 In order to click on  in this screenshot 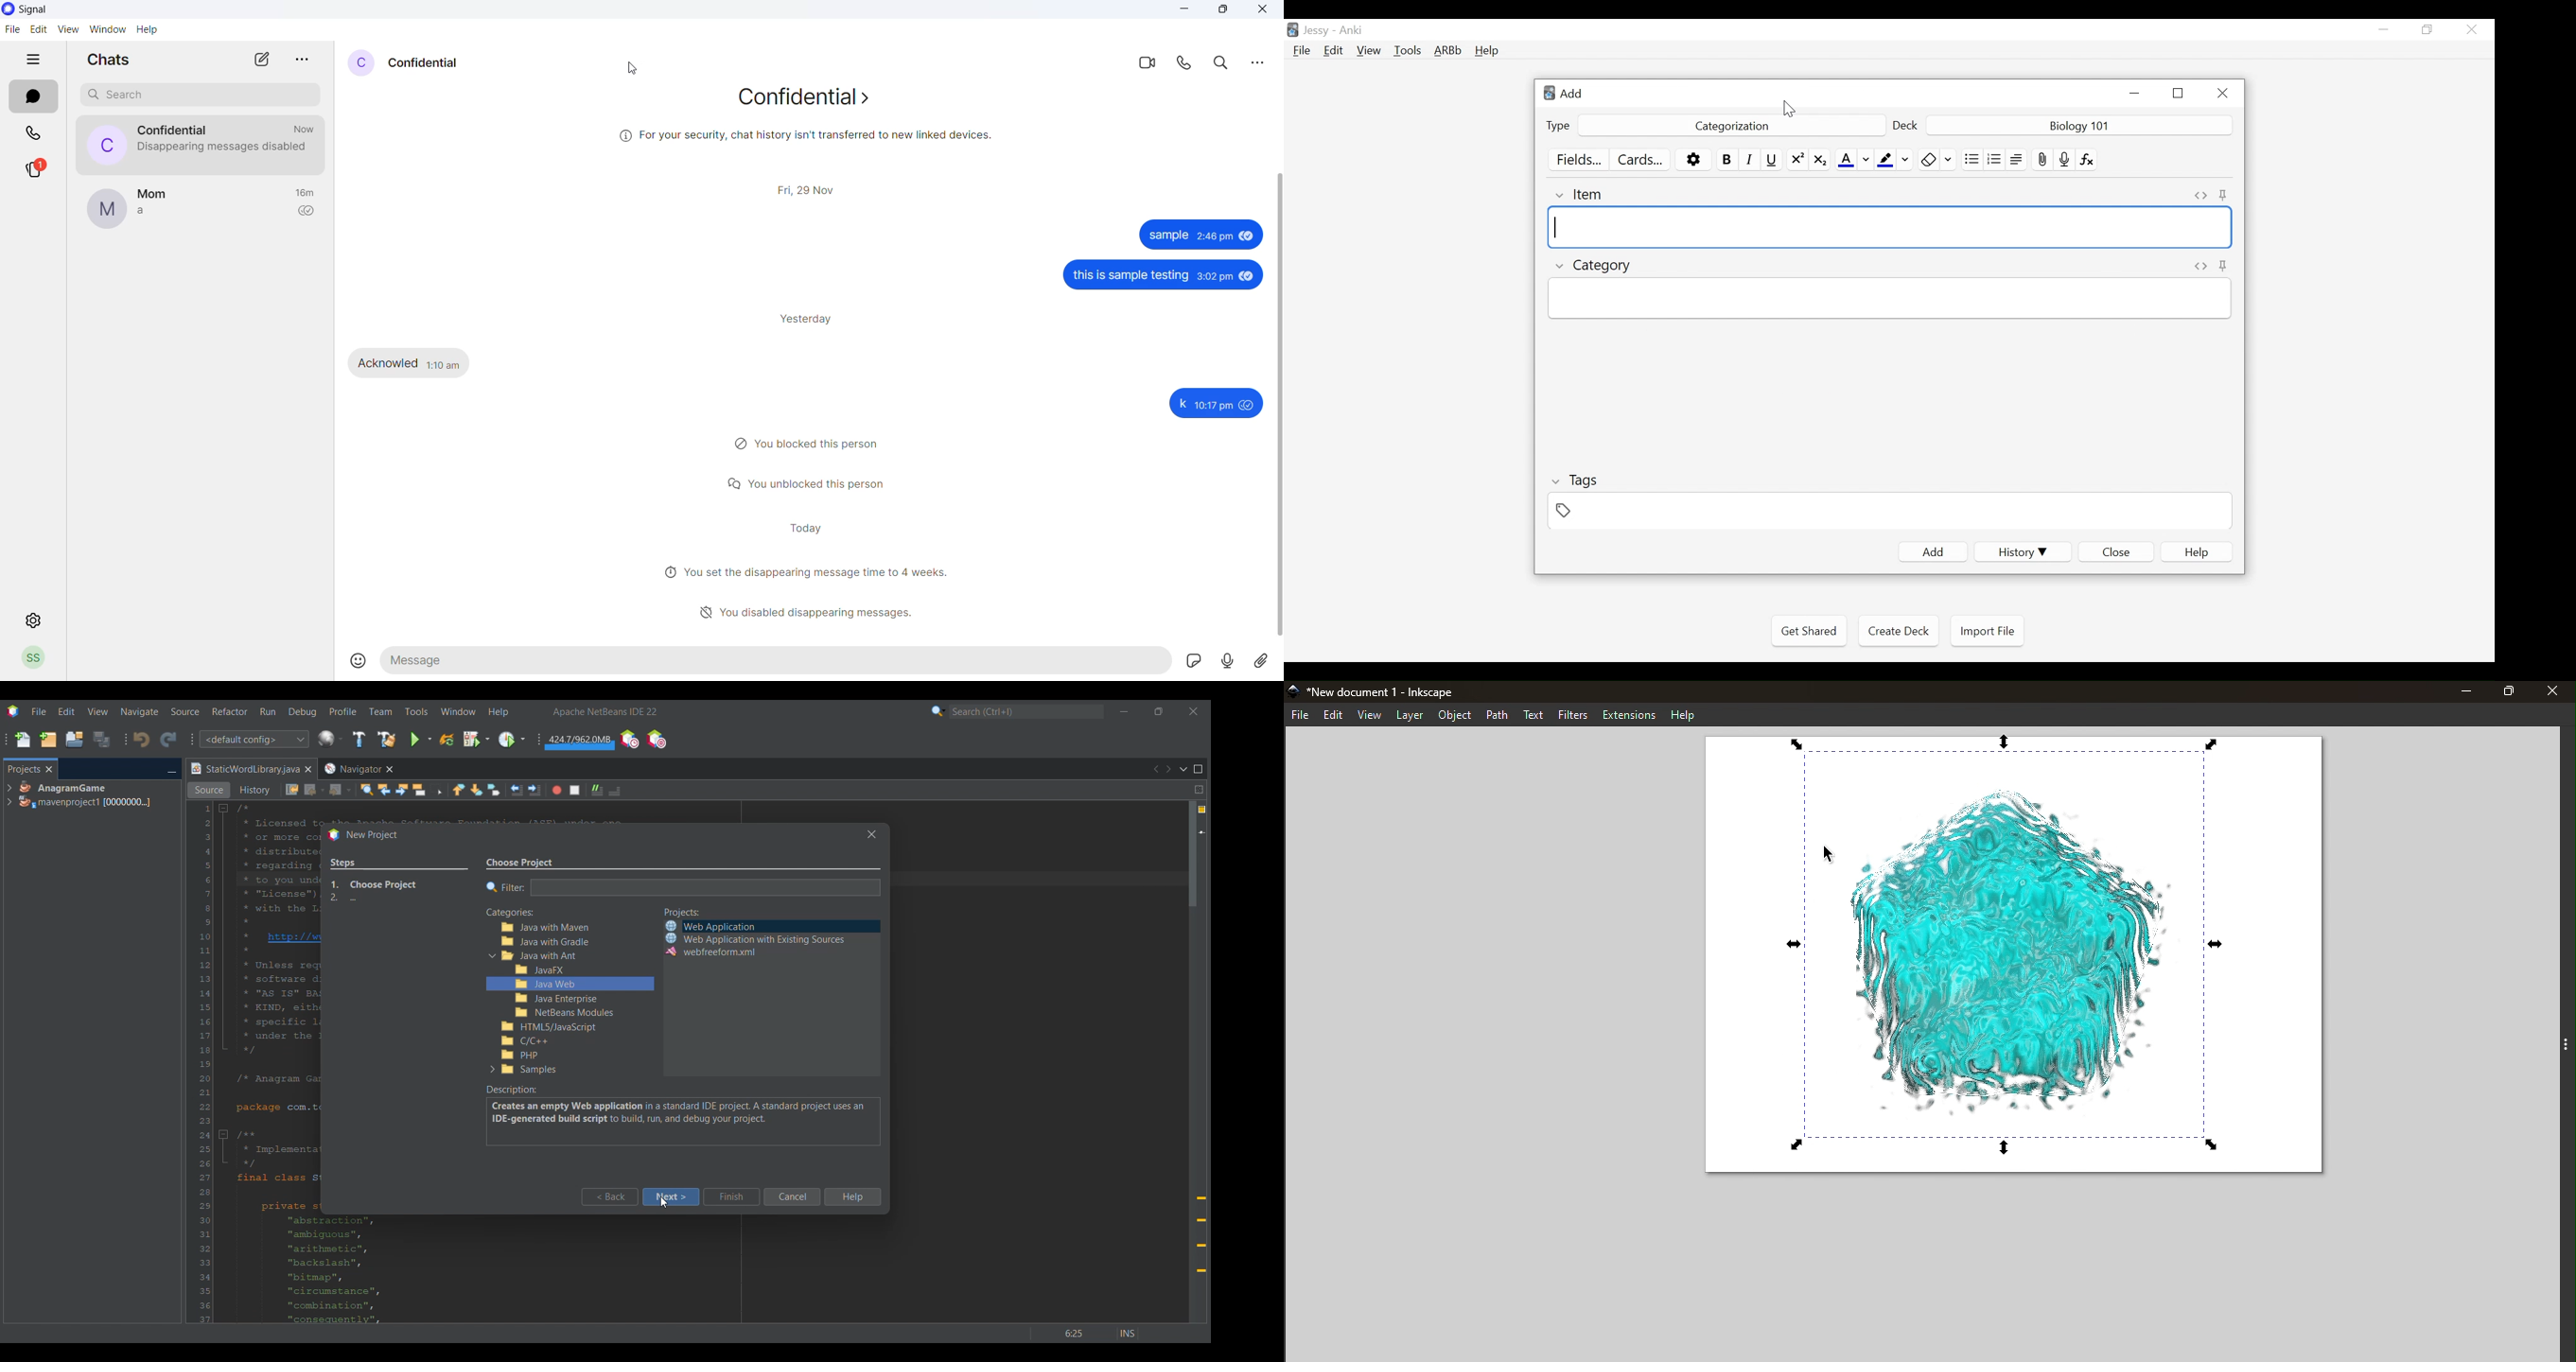, I will do `click(1228, 10)`.